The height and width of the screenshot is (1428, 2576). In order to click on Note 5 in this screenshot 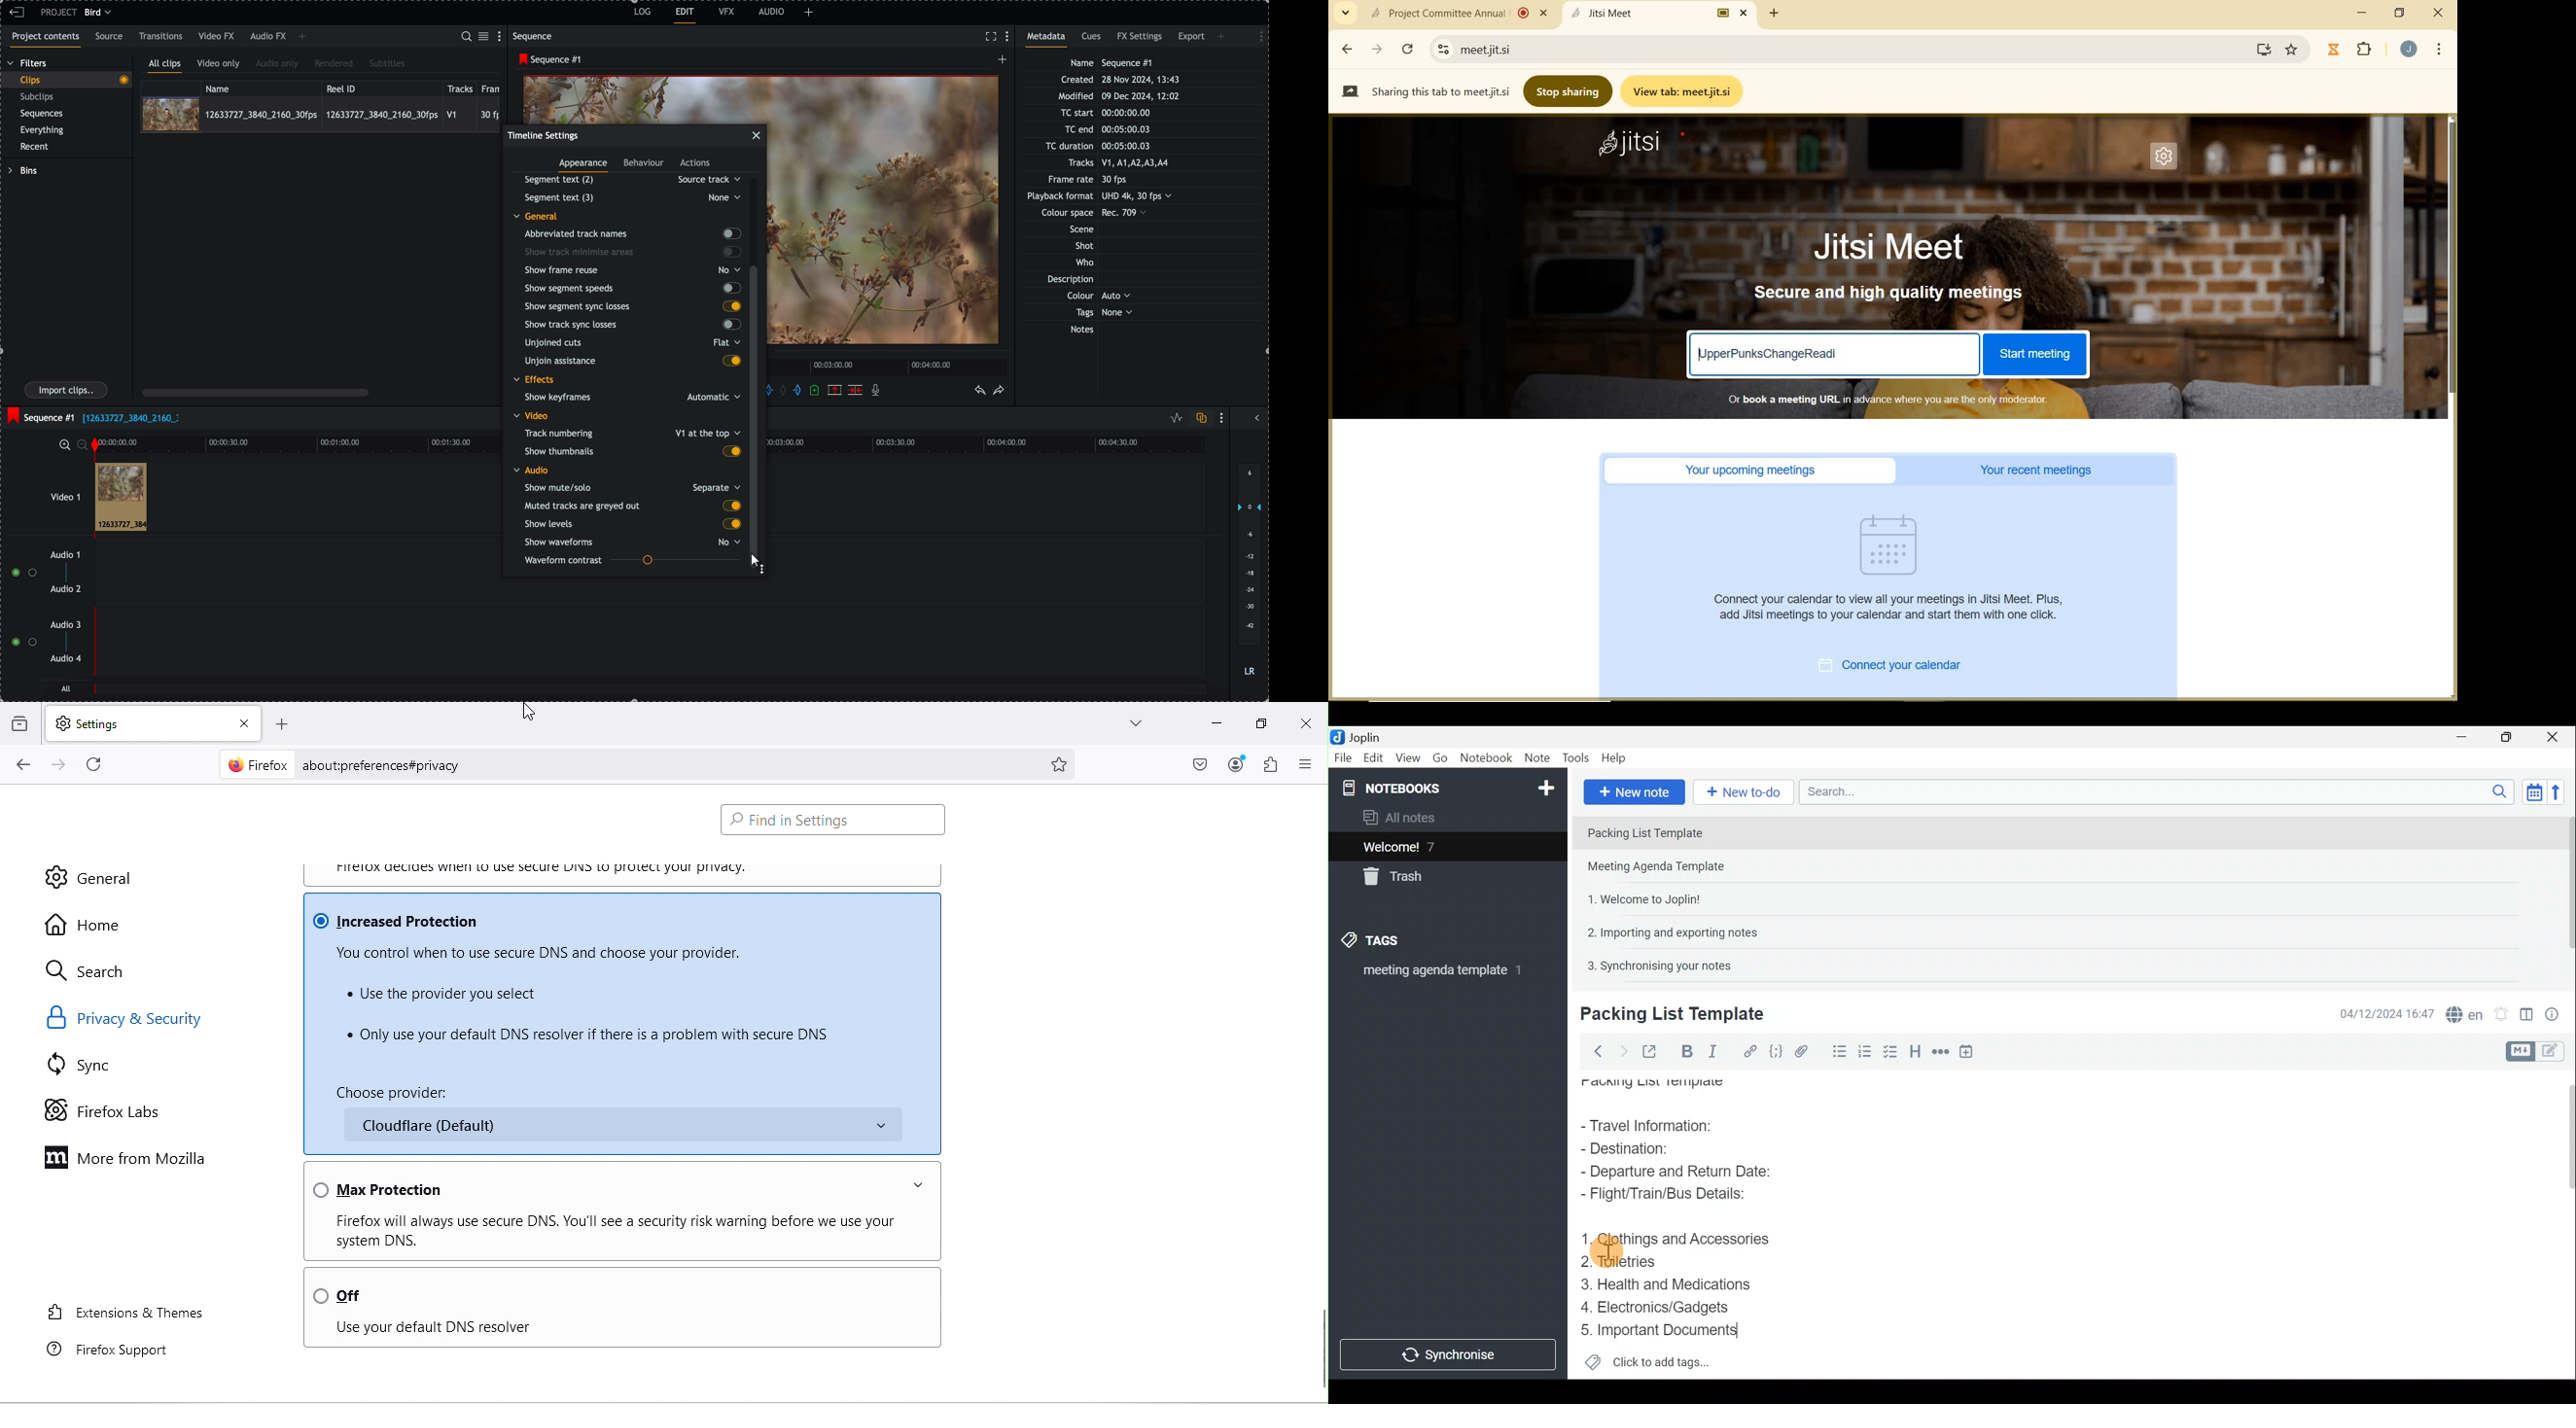, I will do `click(1654, 964)`.